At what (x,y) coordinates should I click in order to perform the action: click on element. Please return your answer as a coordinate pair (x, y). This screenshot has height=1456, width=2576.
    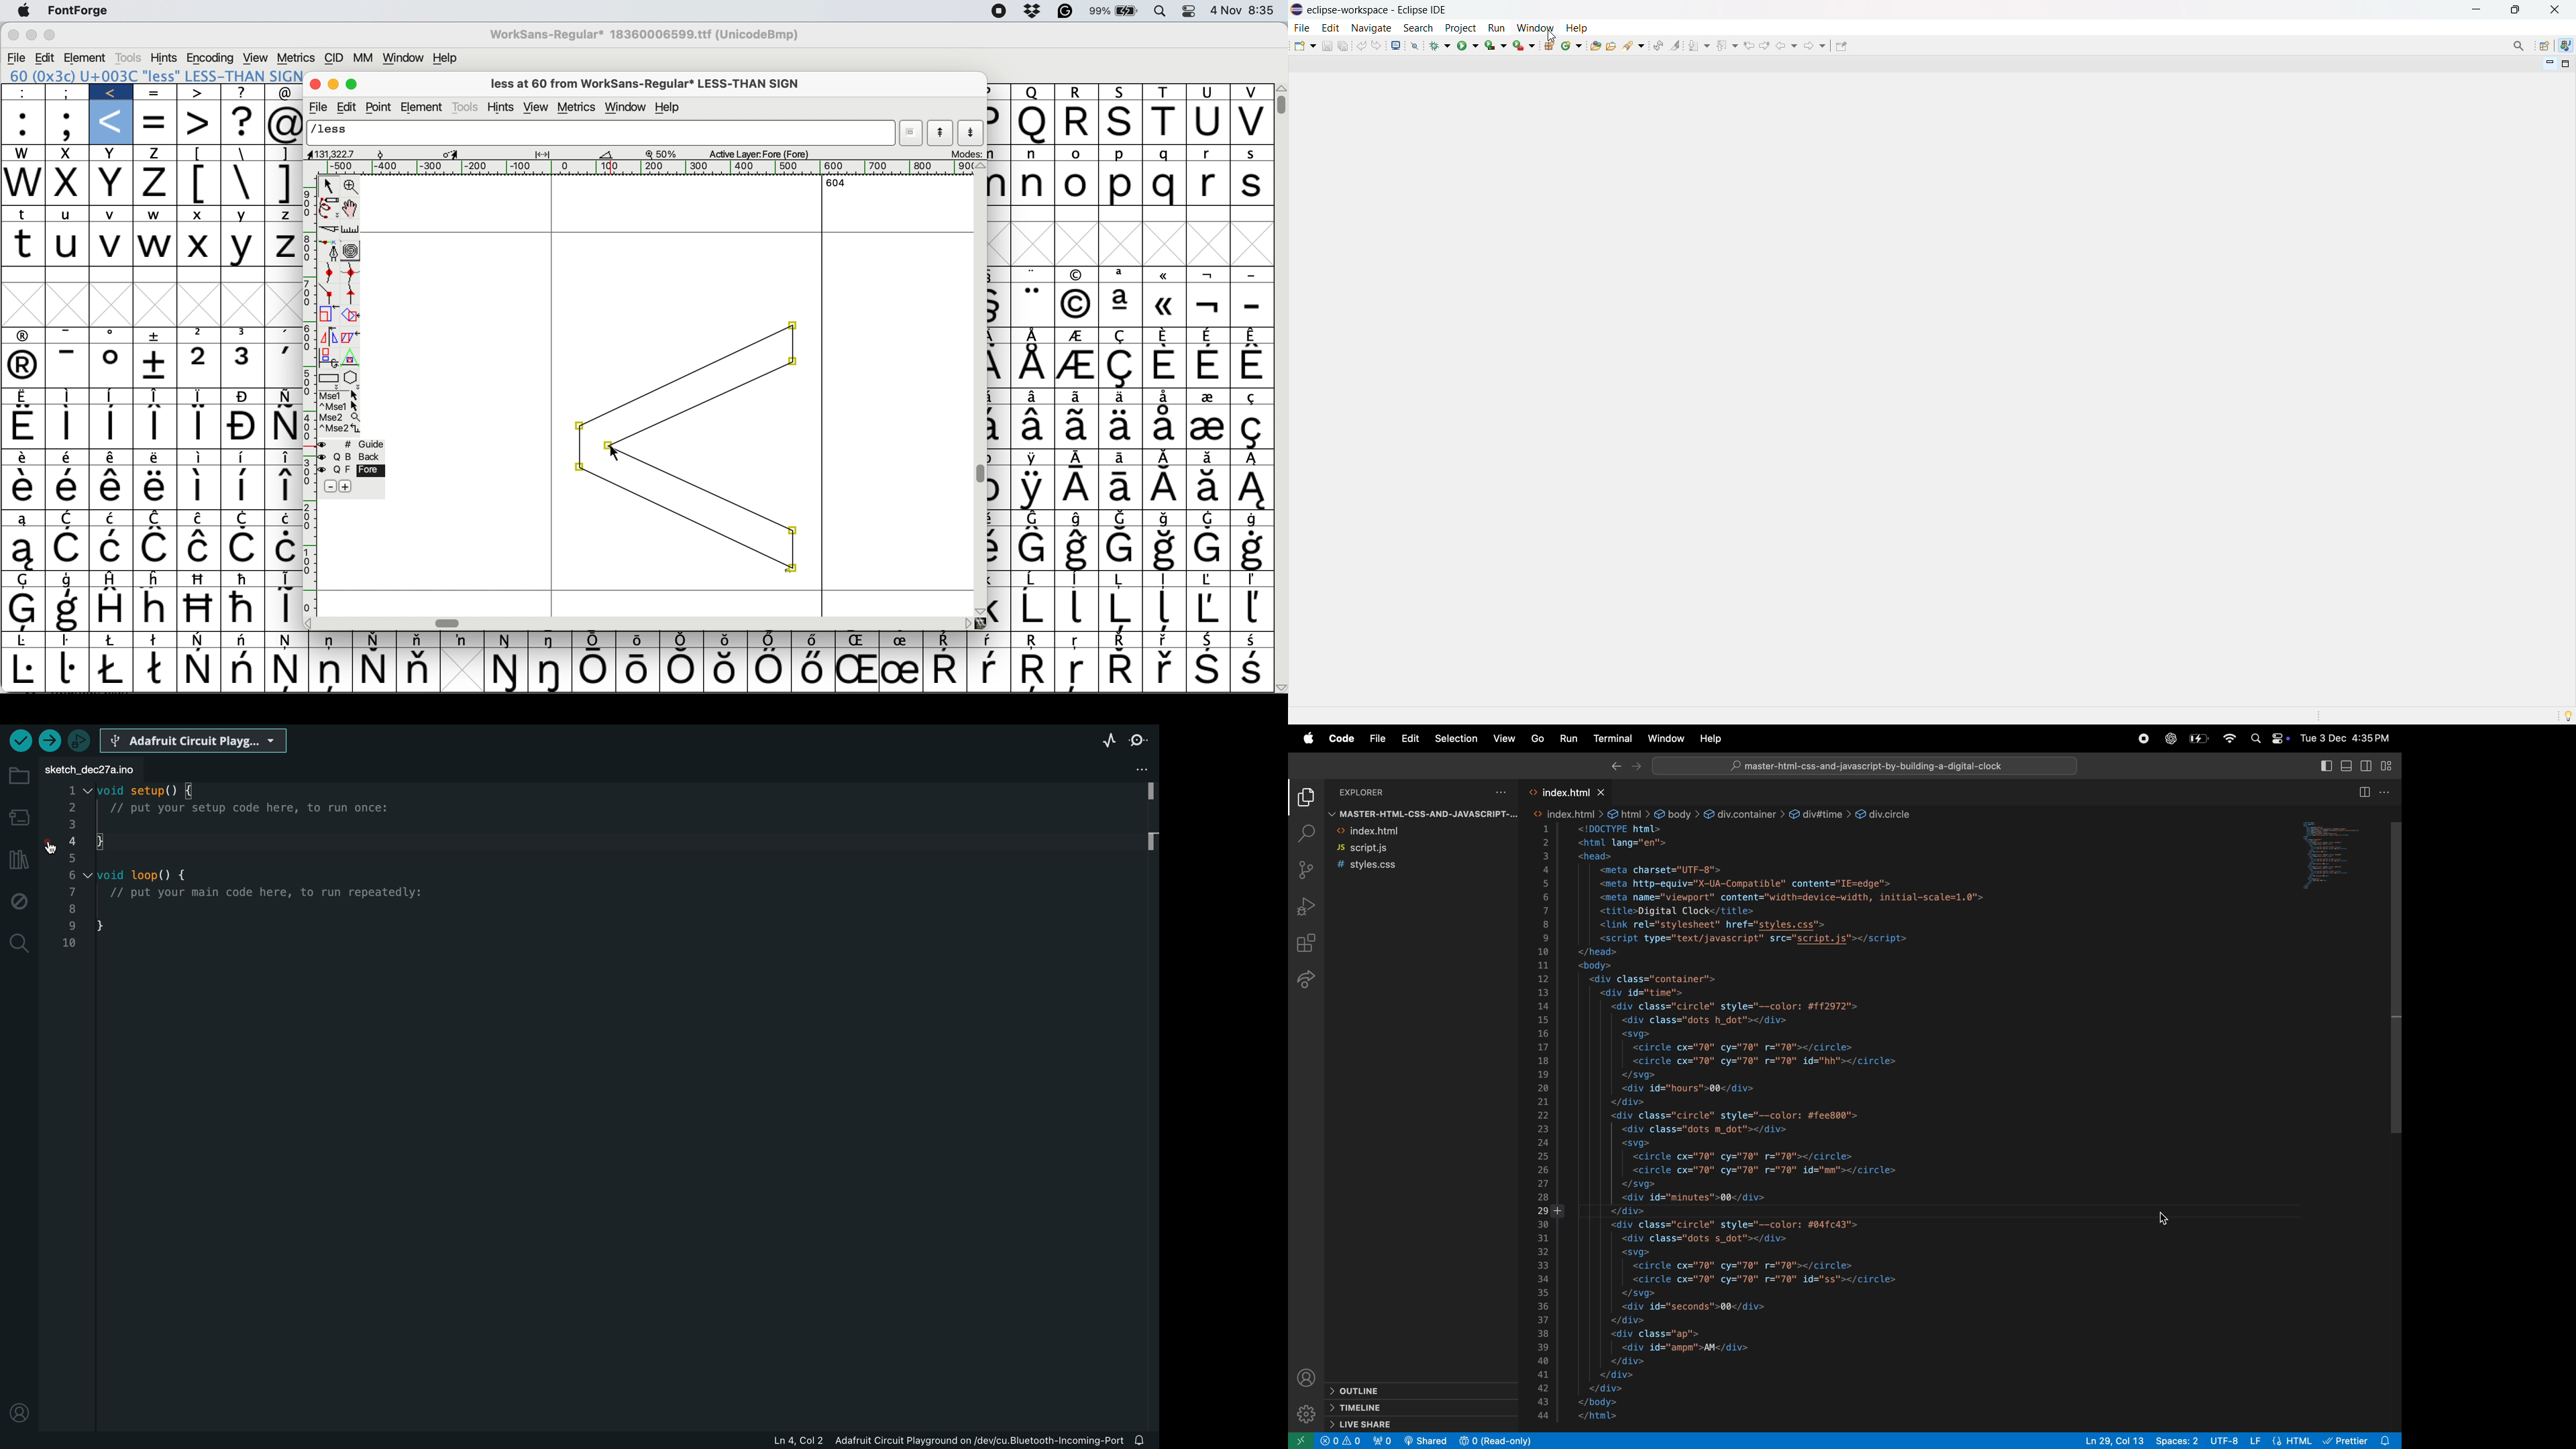
    Looking at the image, I should click on (425, 106).